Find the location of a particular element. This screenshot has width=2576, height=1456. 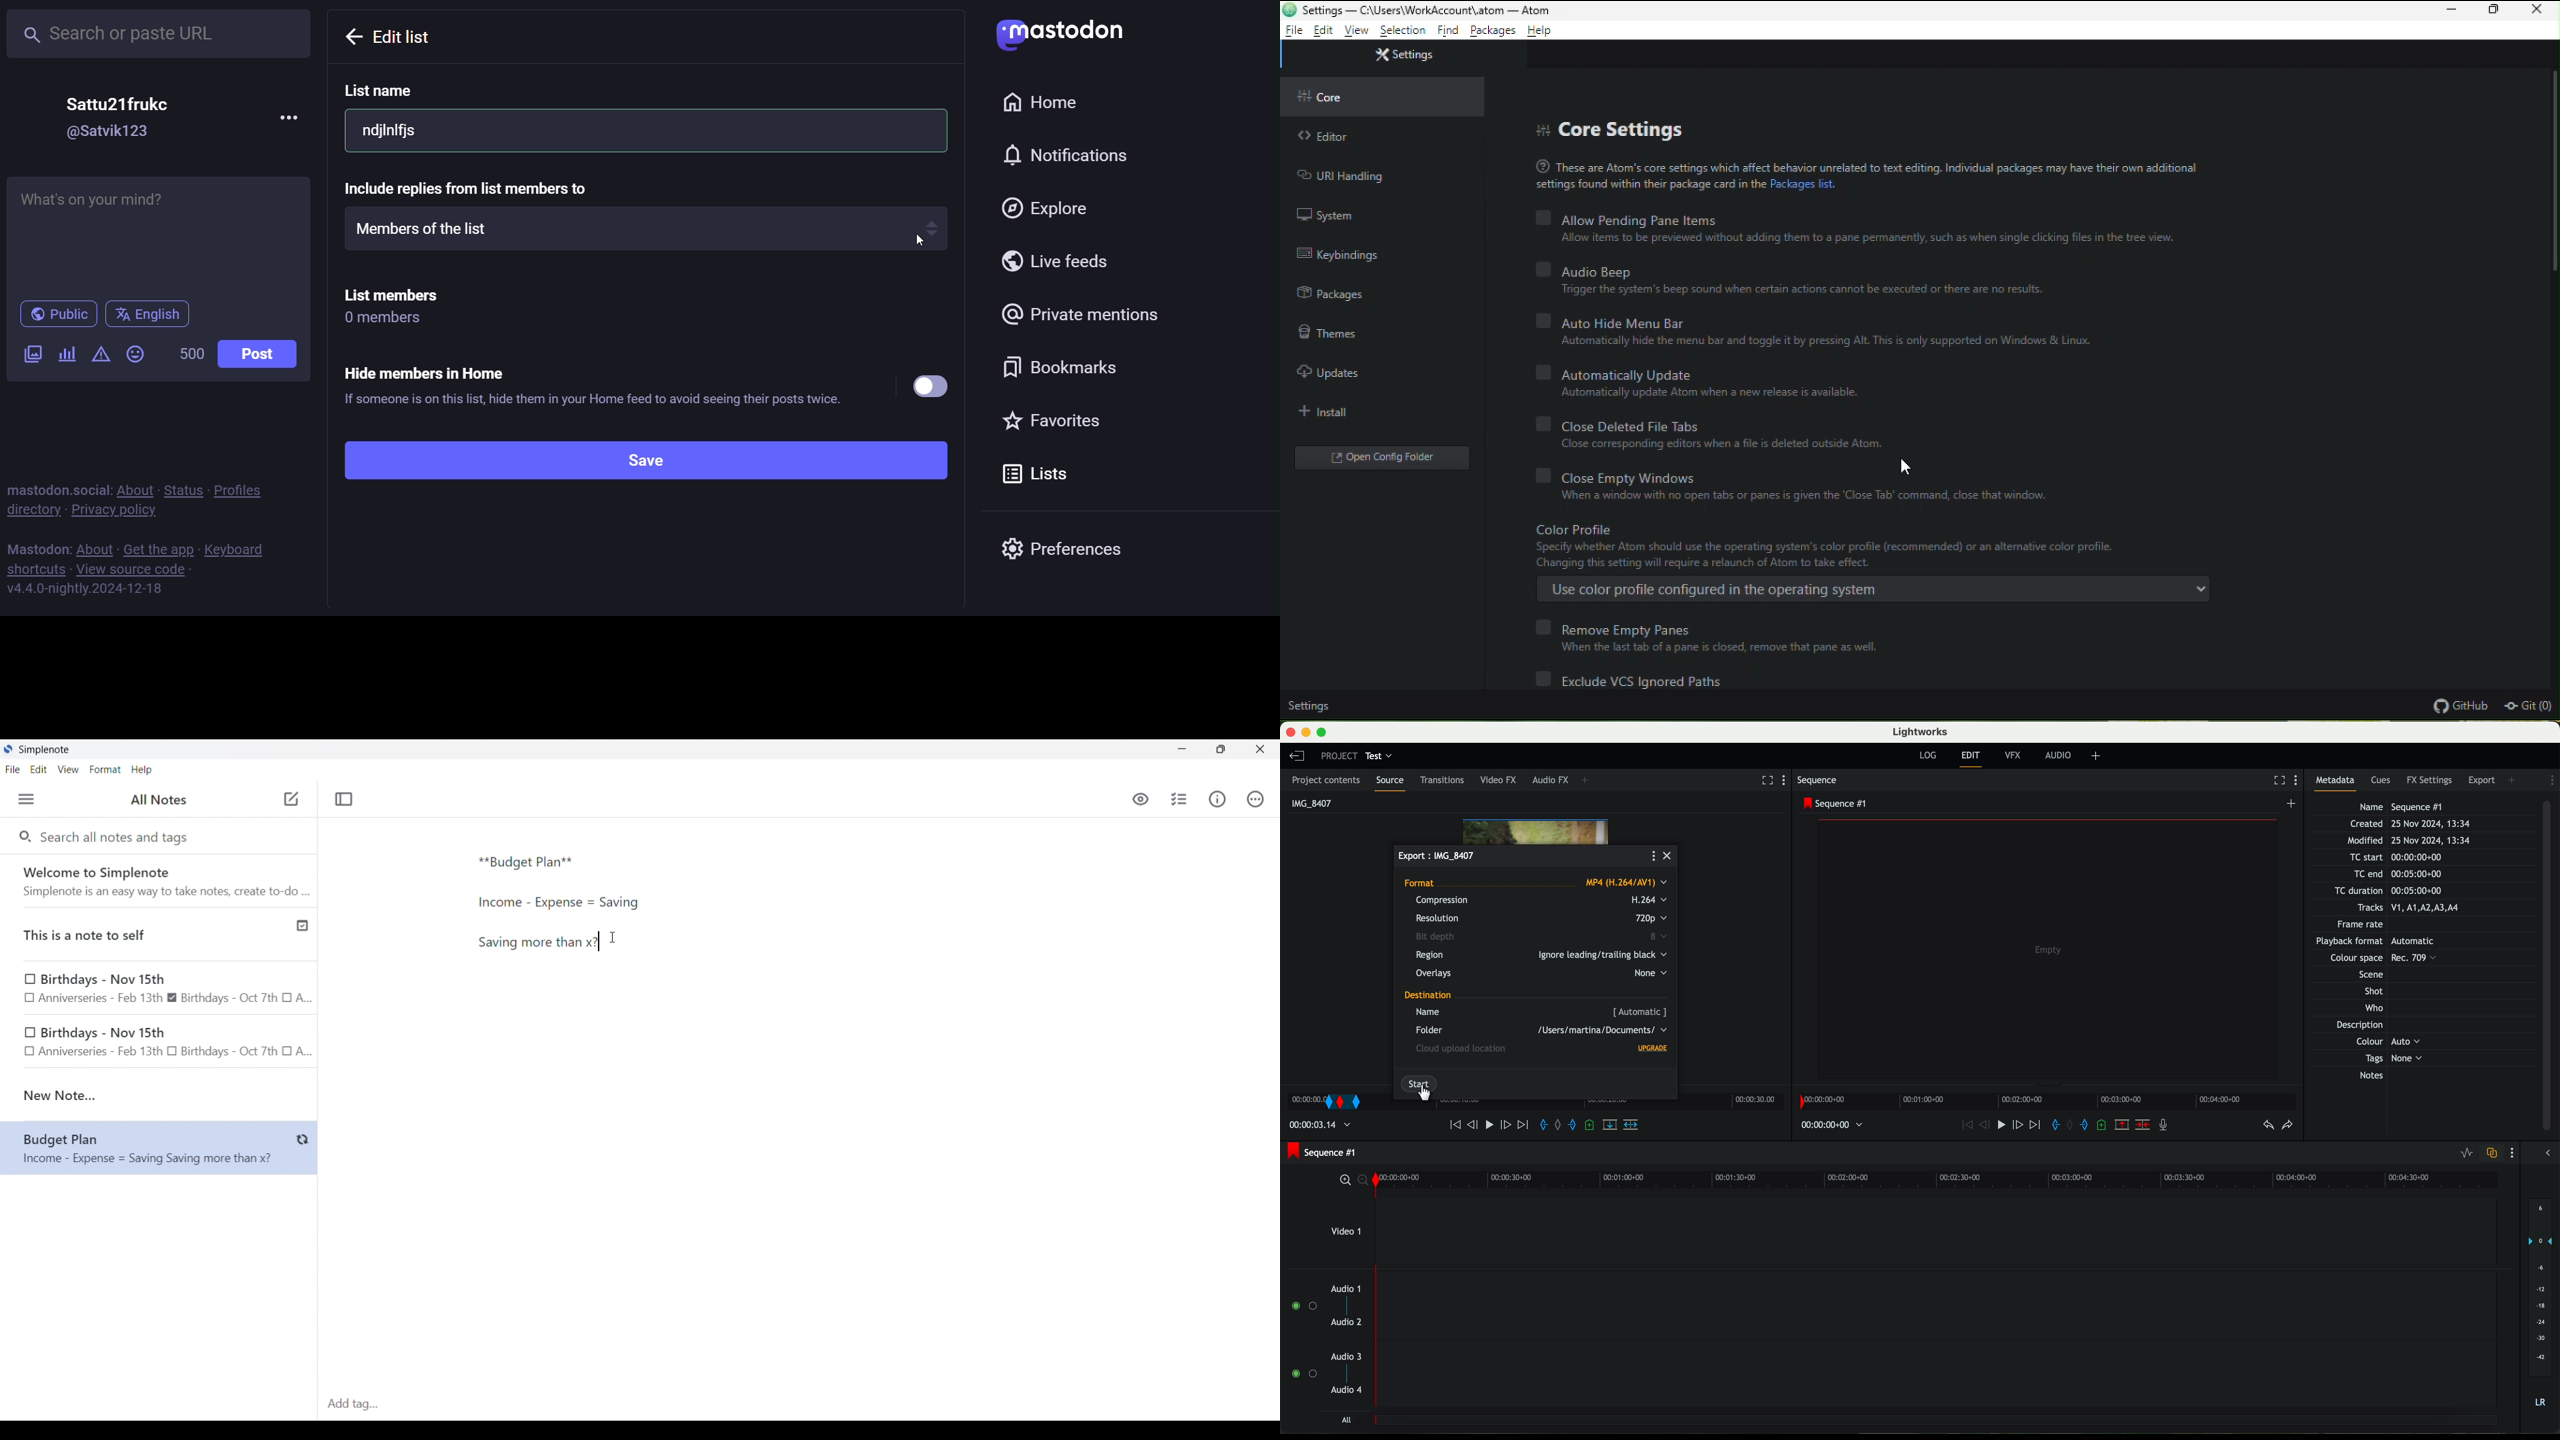

play is located at coordinates (1996, 1126).